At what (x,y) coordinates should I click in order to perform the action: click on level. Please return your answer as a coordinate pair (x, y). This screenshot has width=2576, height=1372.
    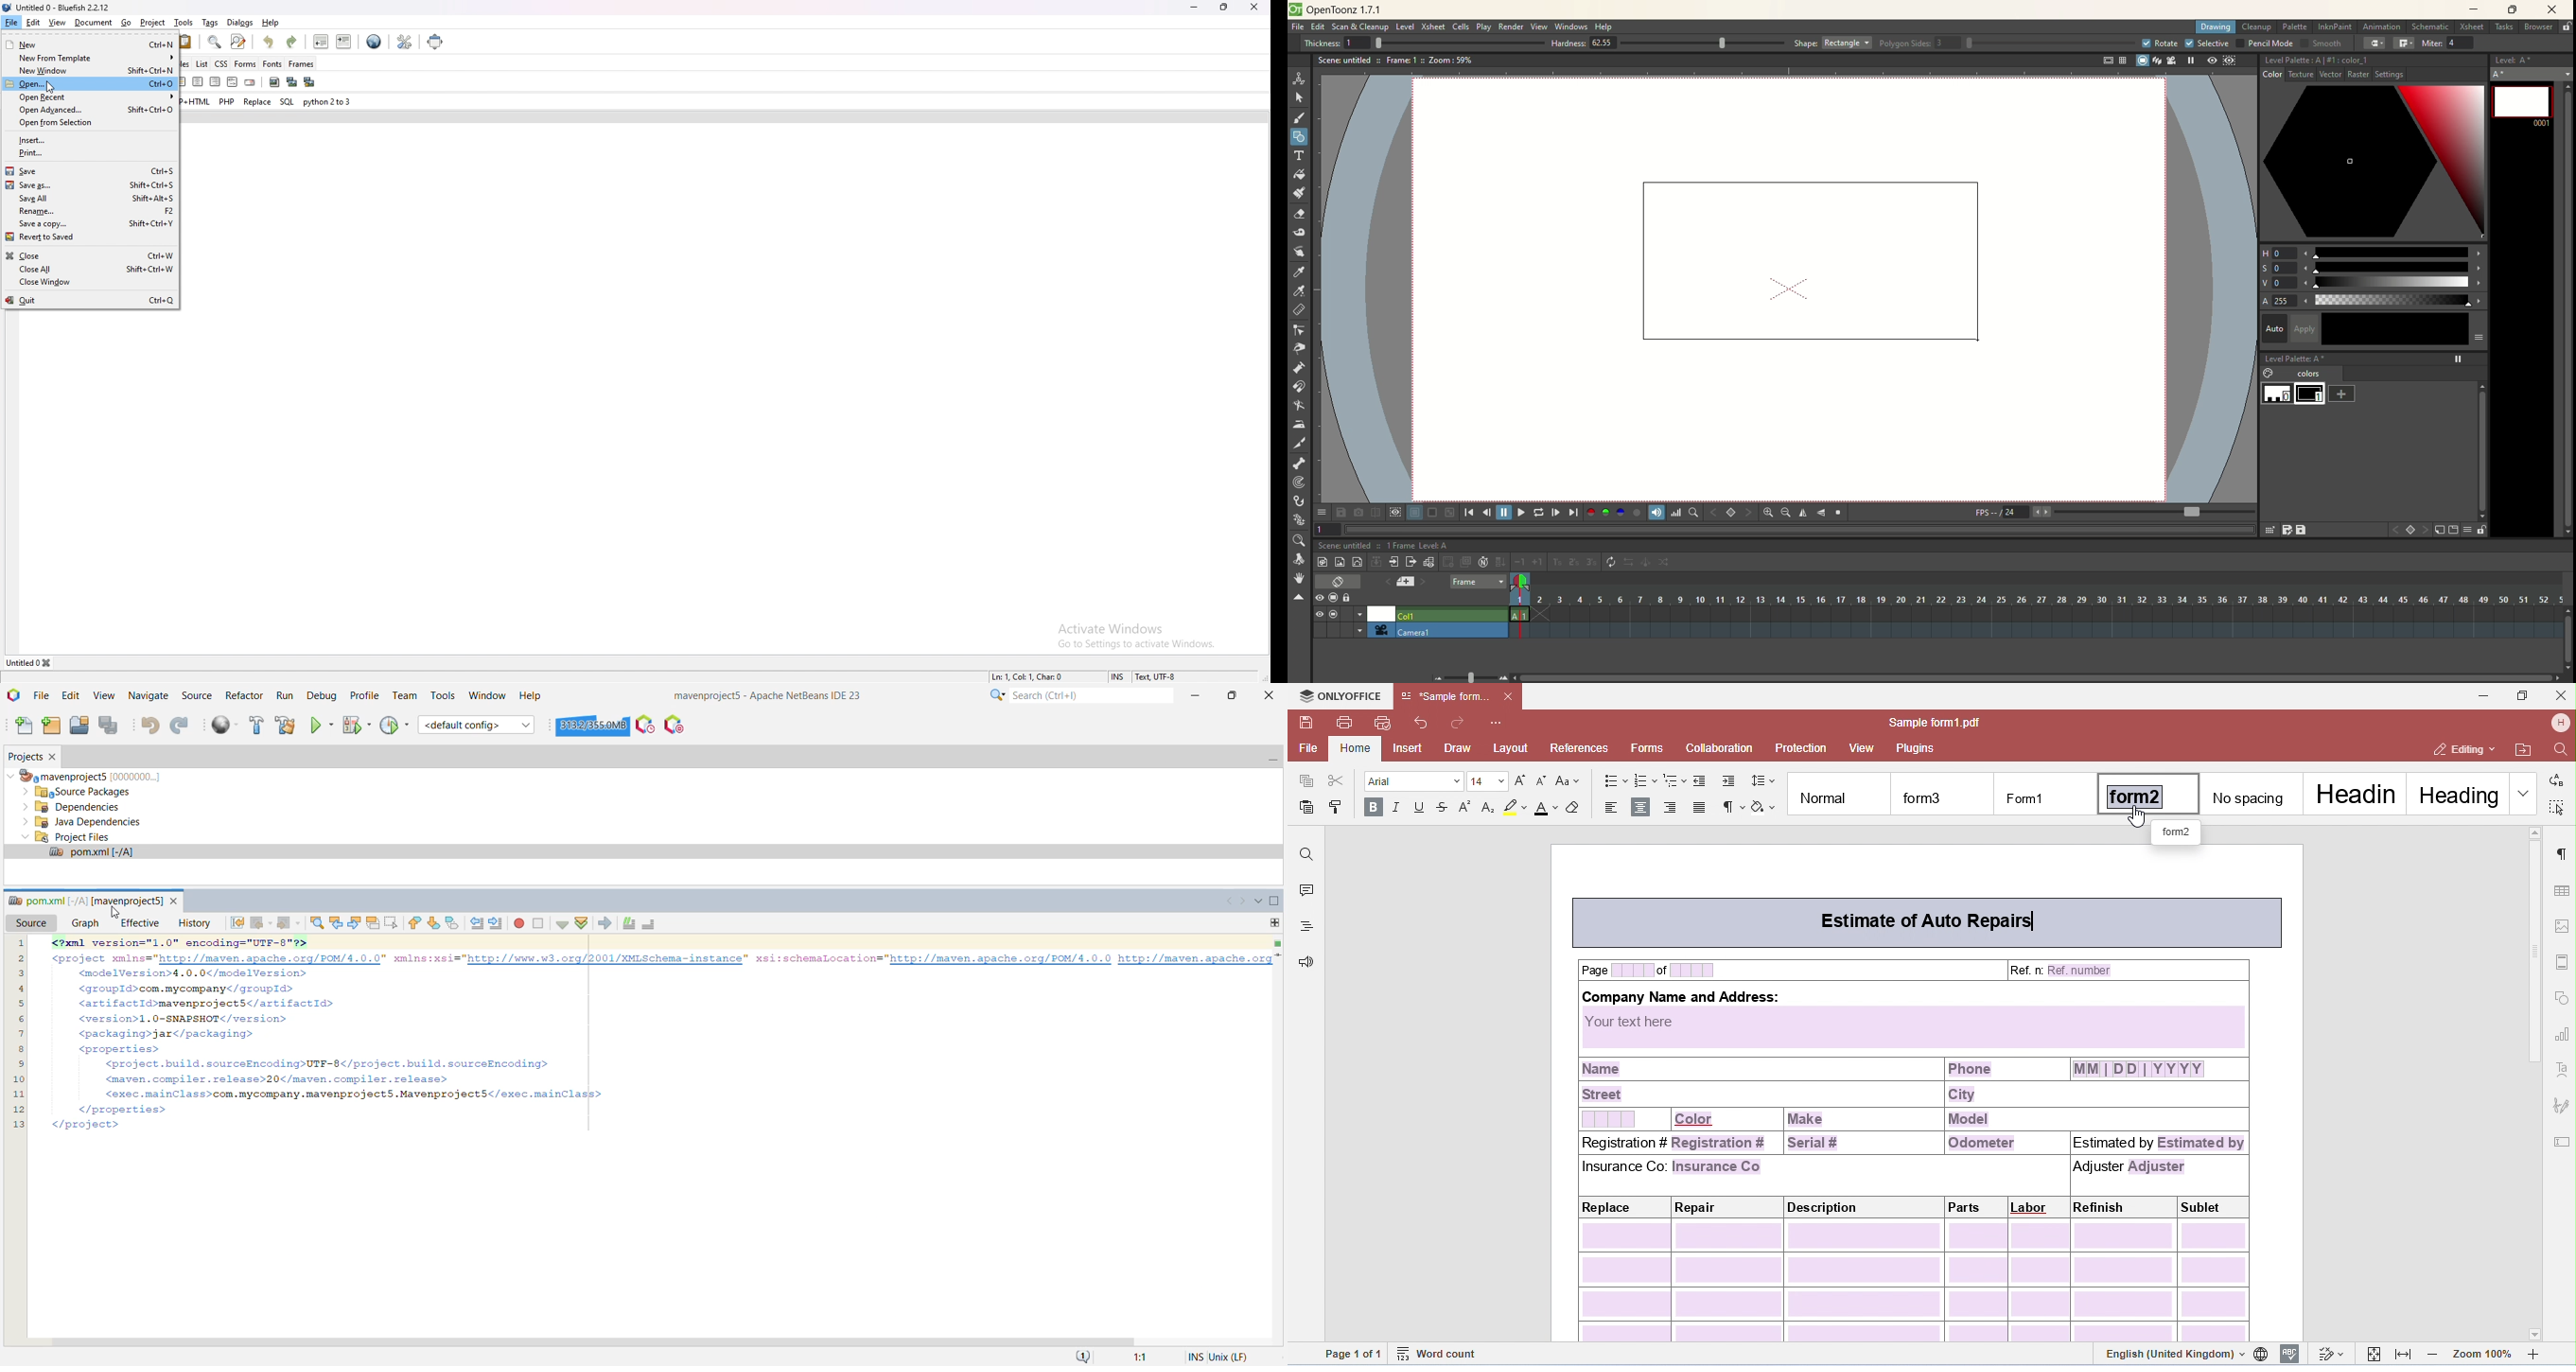
    Looking at the image, I should click on (1405, 27).